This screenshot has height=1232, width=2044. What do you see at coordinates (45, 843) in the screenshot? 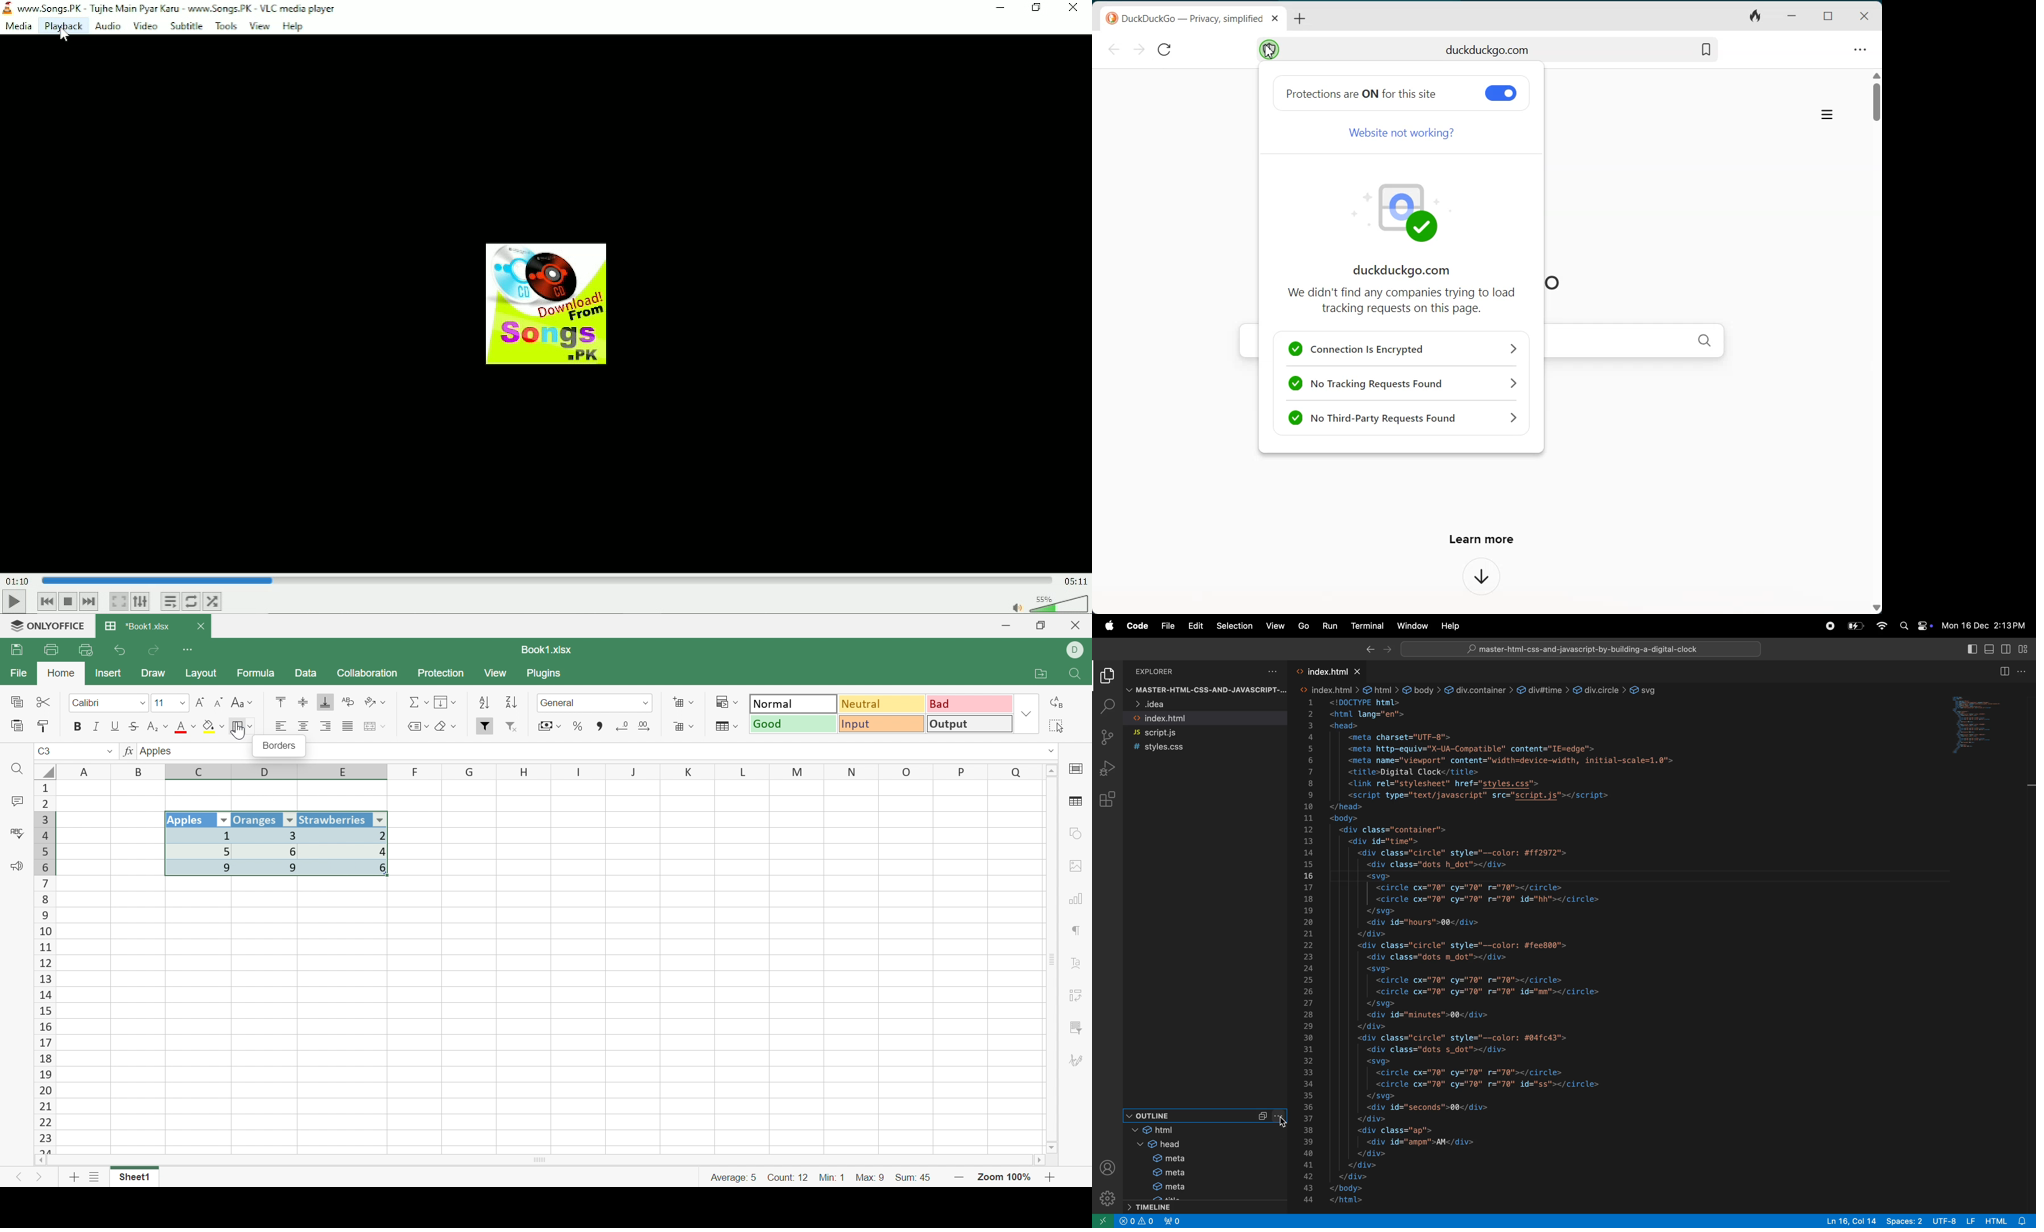
I see `Row numbers 3, 4, 5, 6 and 7 highlighted` at bounding box center [45, 843].